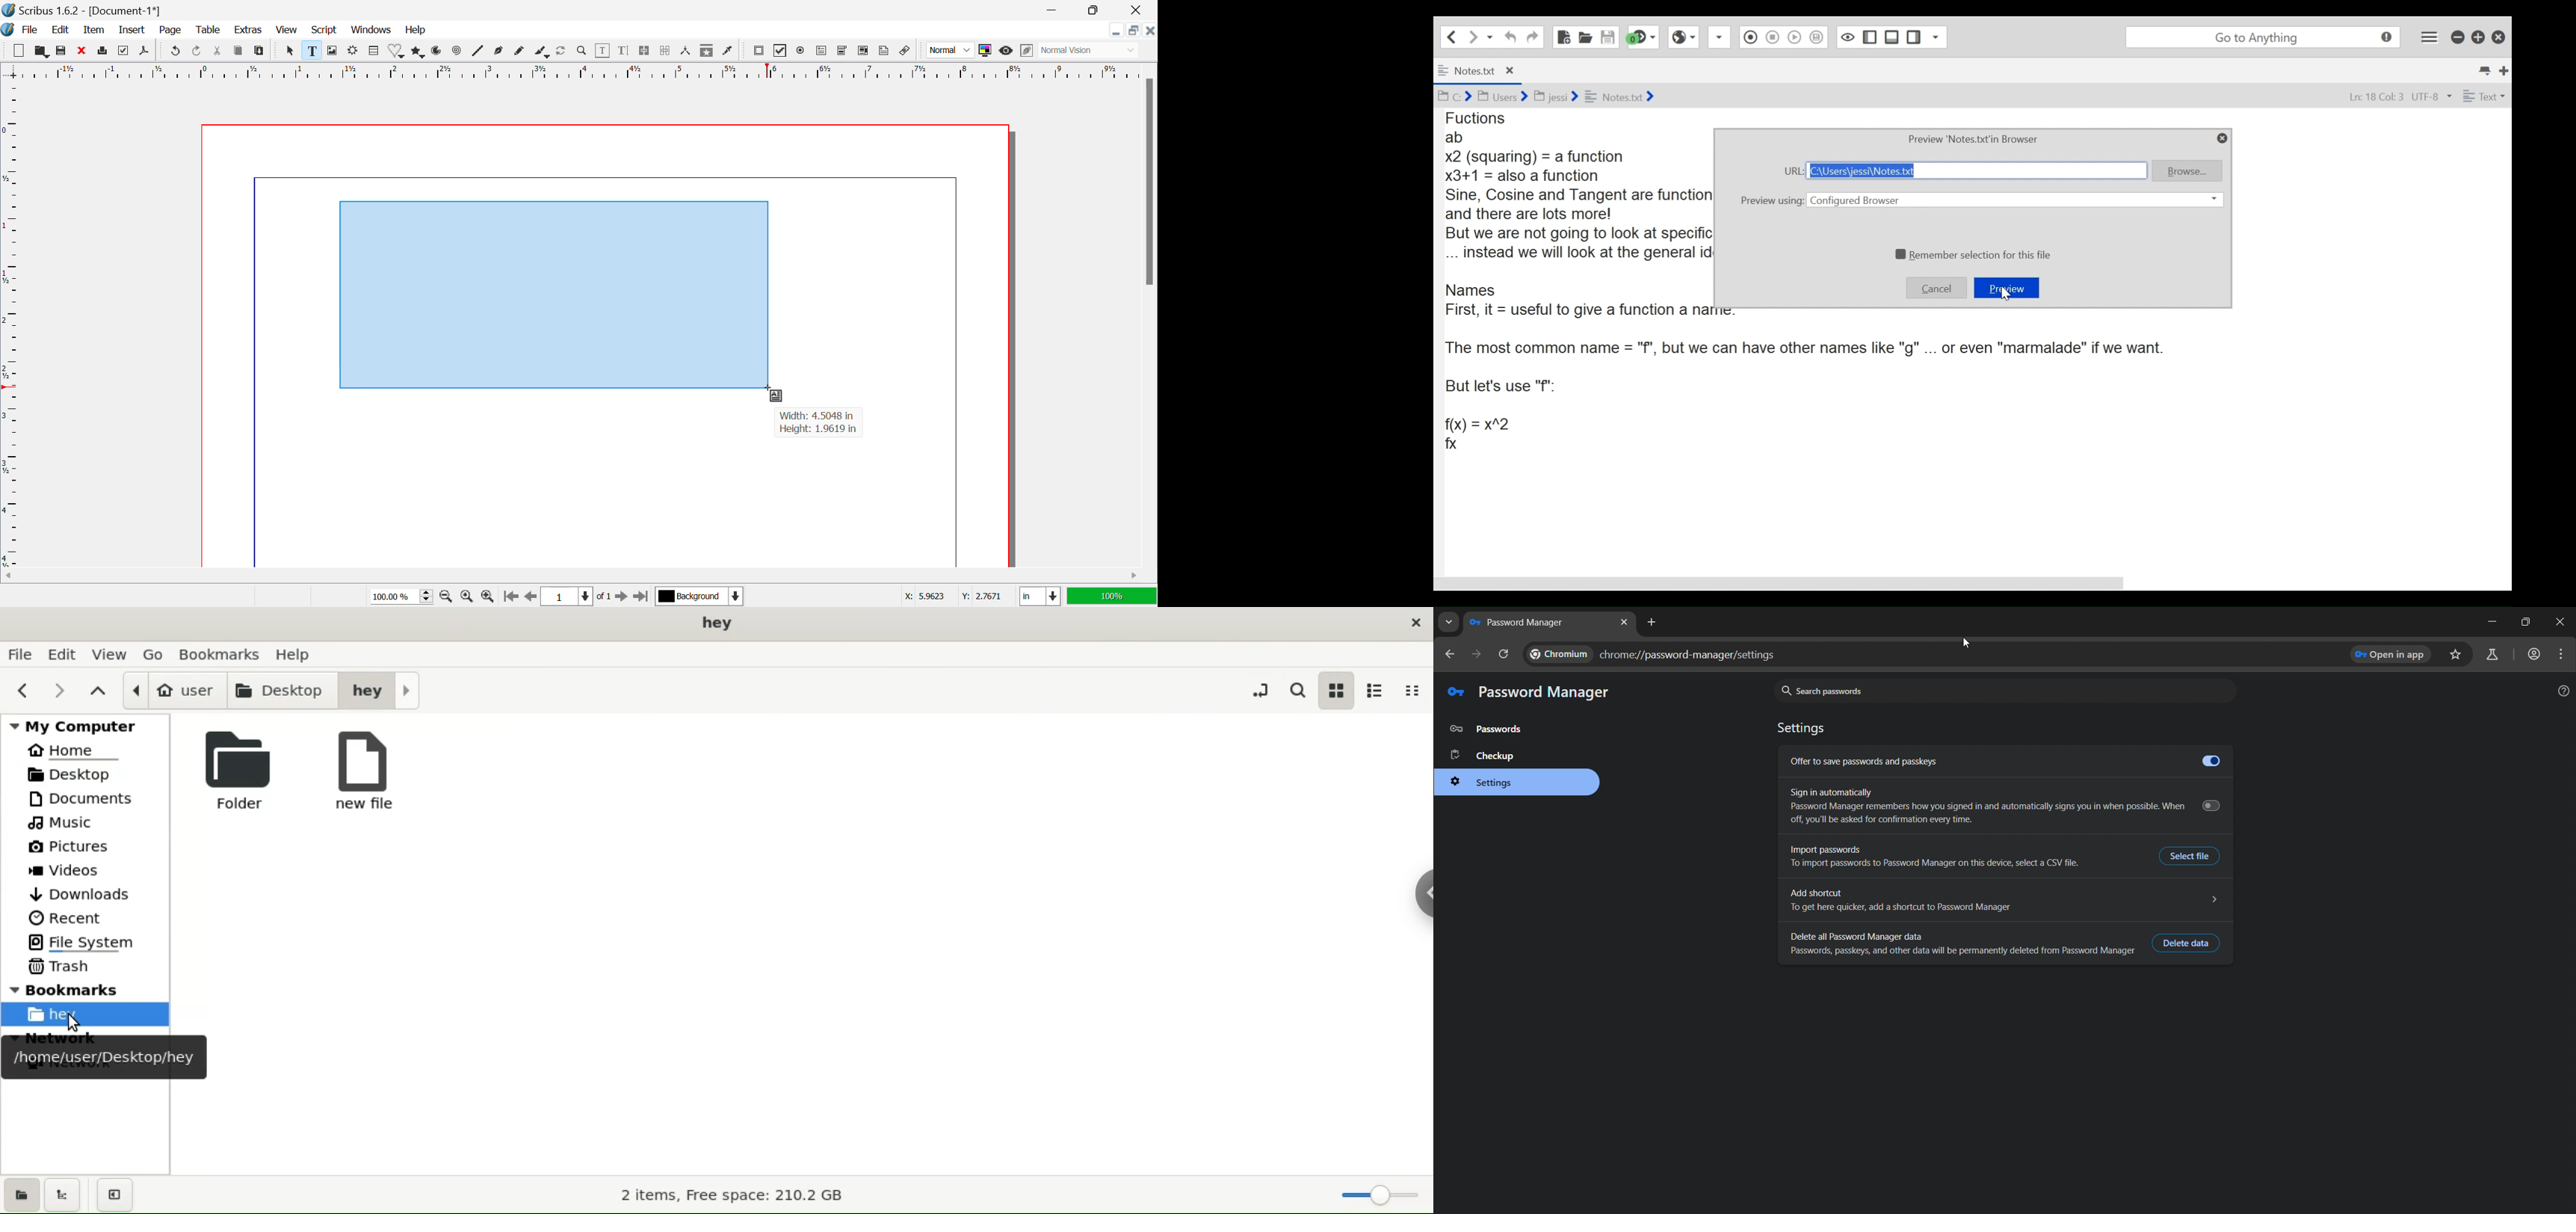 This screenshot has height=1232, width=2576. Describe the element at coordinates (2007, 287) in the screenshot. I see `Preview` at that location.